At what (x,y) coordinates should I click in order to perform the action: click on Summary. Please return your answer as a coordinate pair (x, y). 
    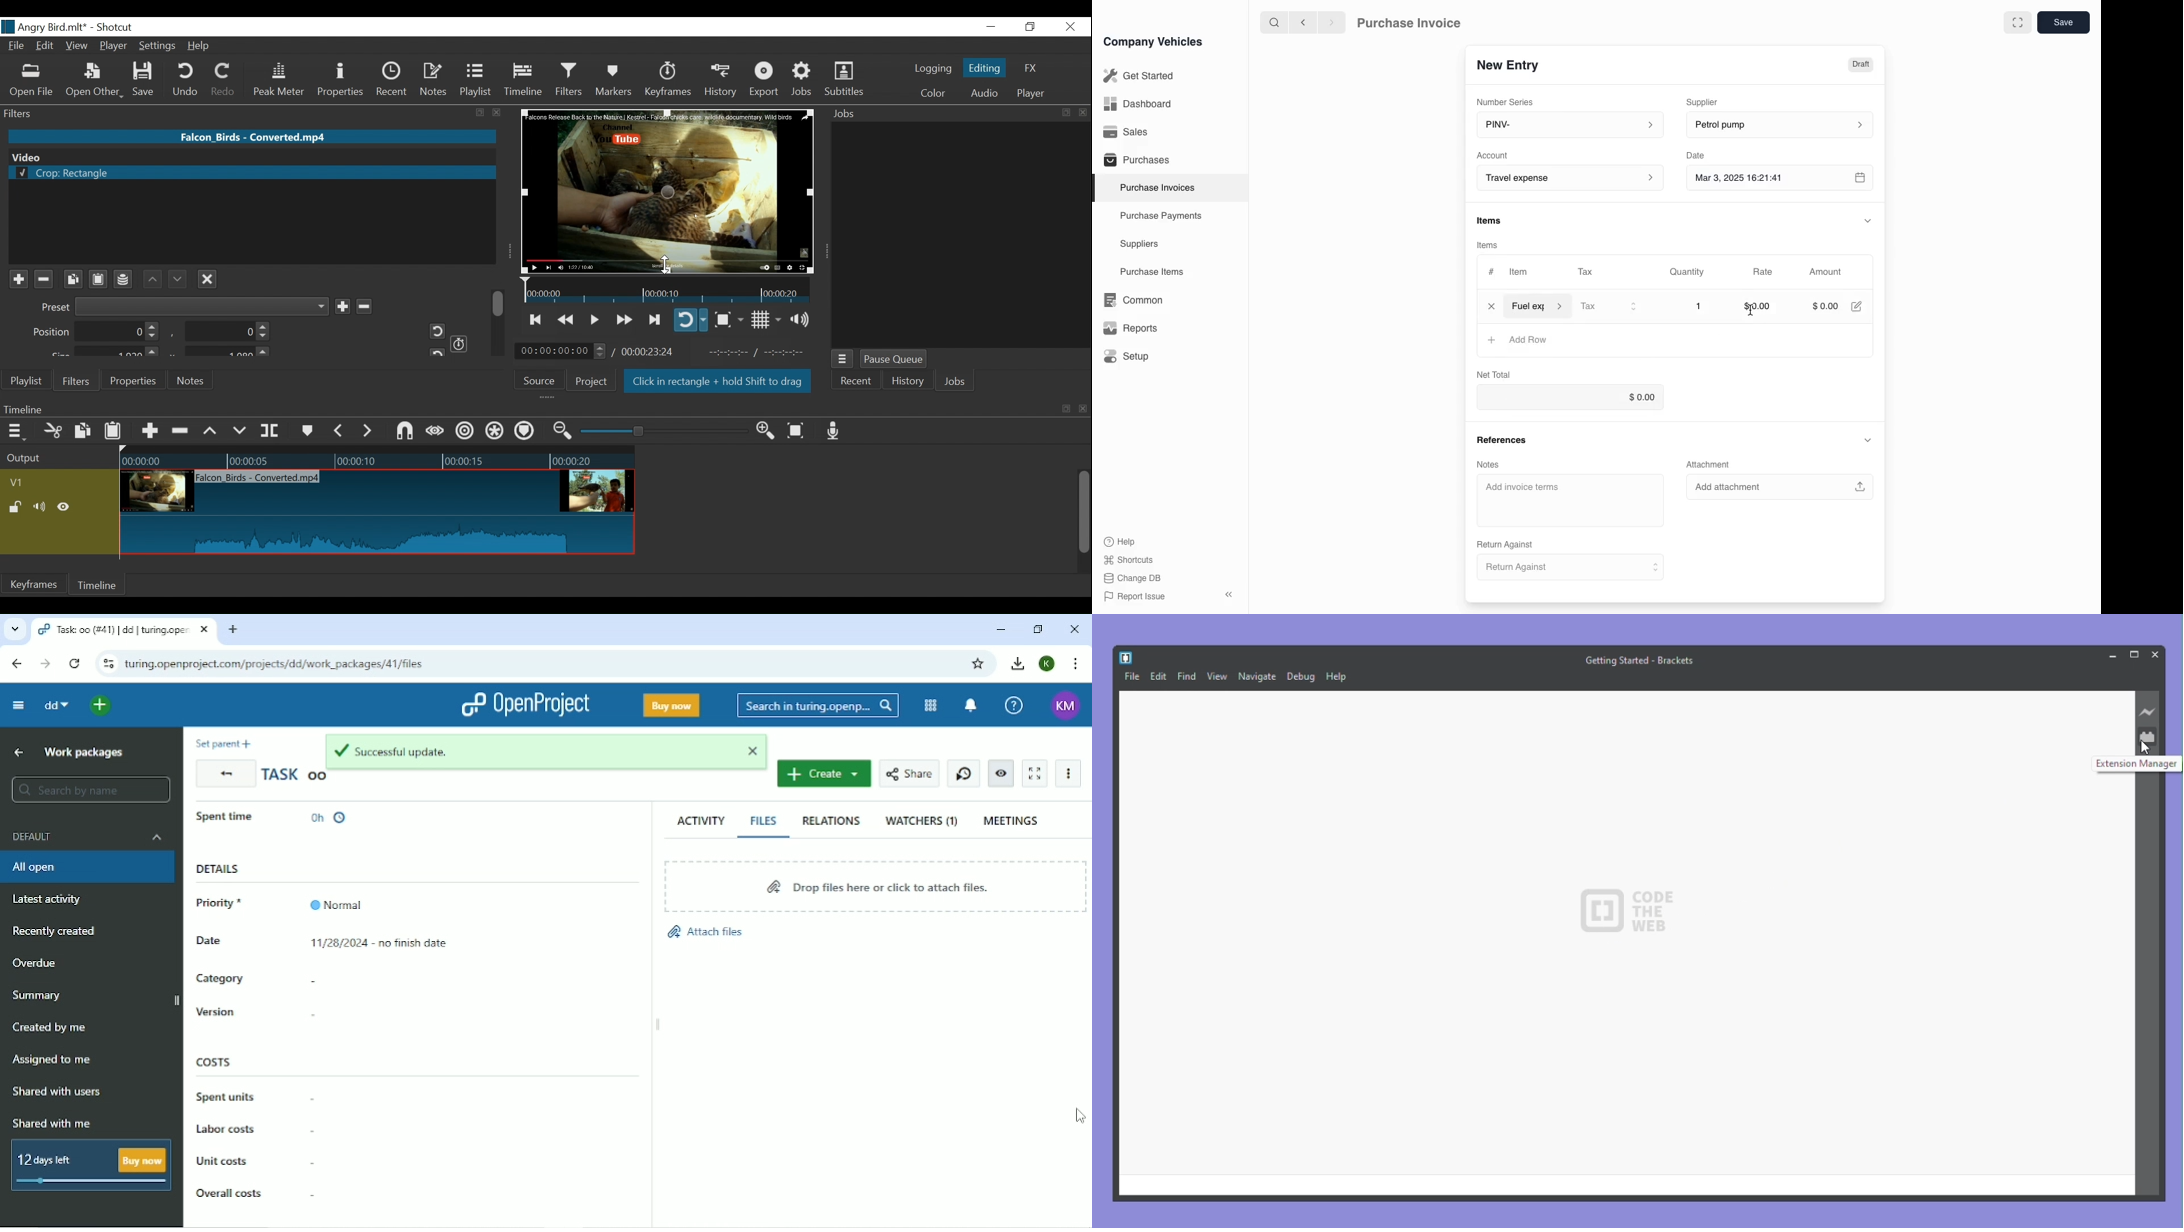
    Looking at the image, I should click on (41, 994).